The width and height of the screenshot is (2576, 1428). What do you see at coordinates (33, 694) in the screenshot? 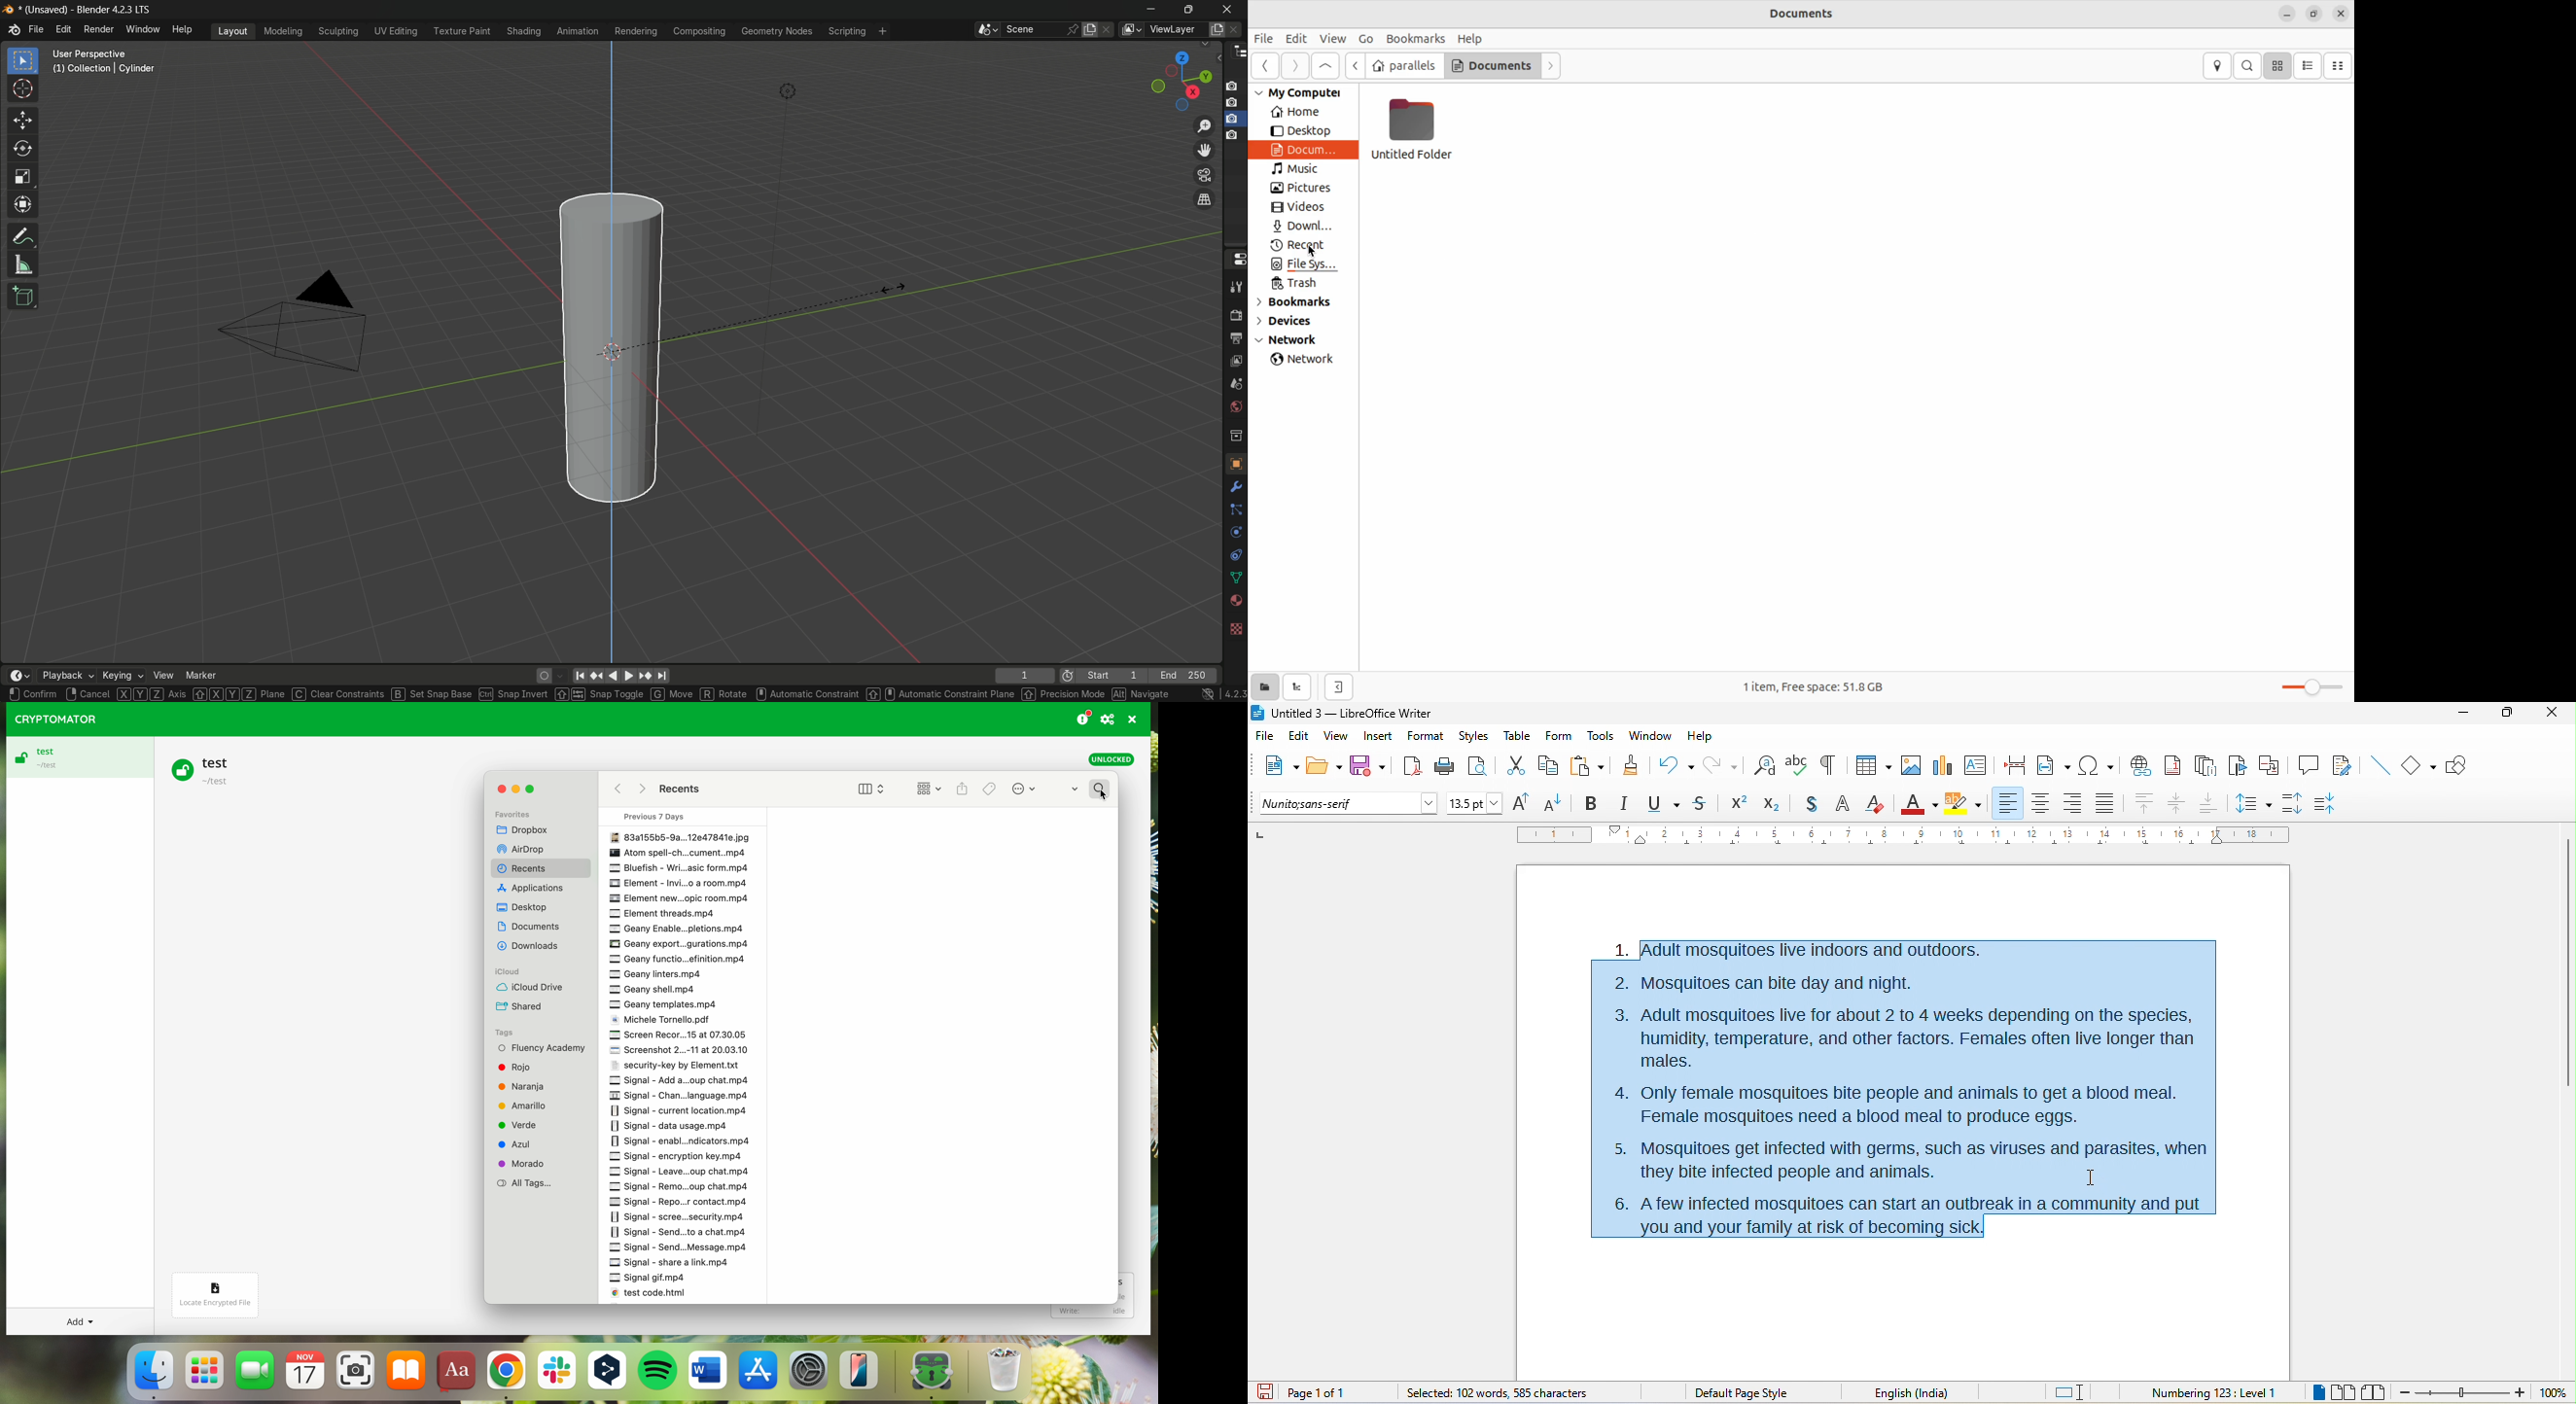
I see `left click confirm` at bounding box center [33, 694].